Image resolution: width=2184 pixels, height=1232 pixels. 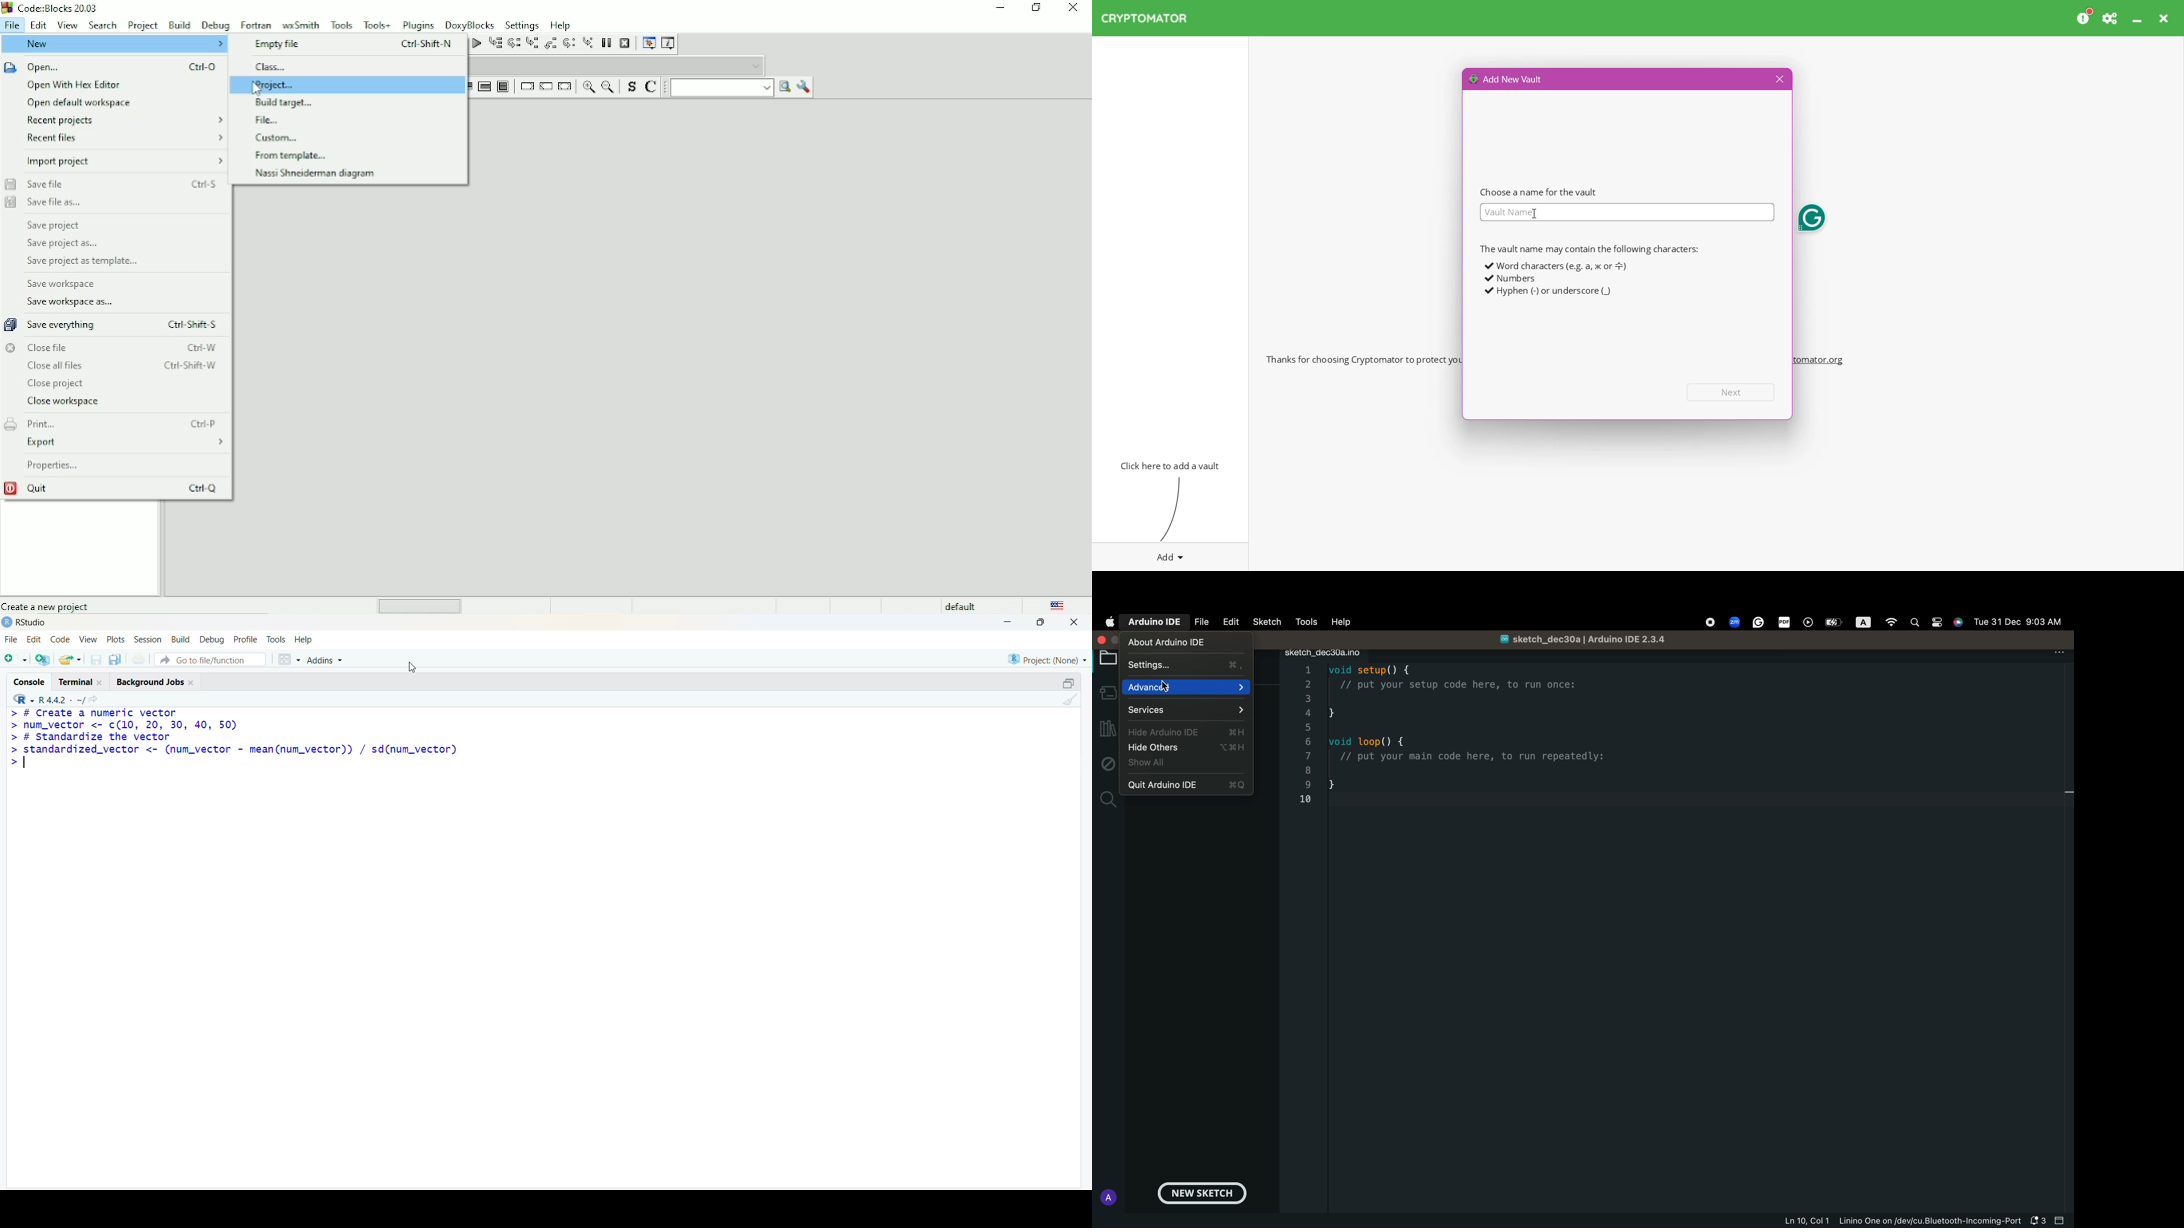 What do you see at coordinates (17, 660) in the screenshot?
I see `add file as` at bounding box center [17, 660].